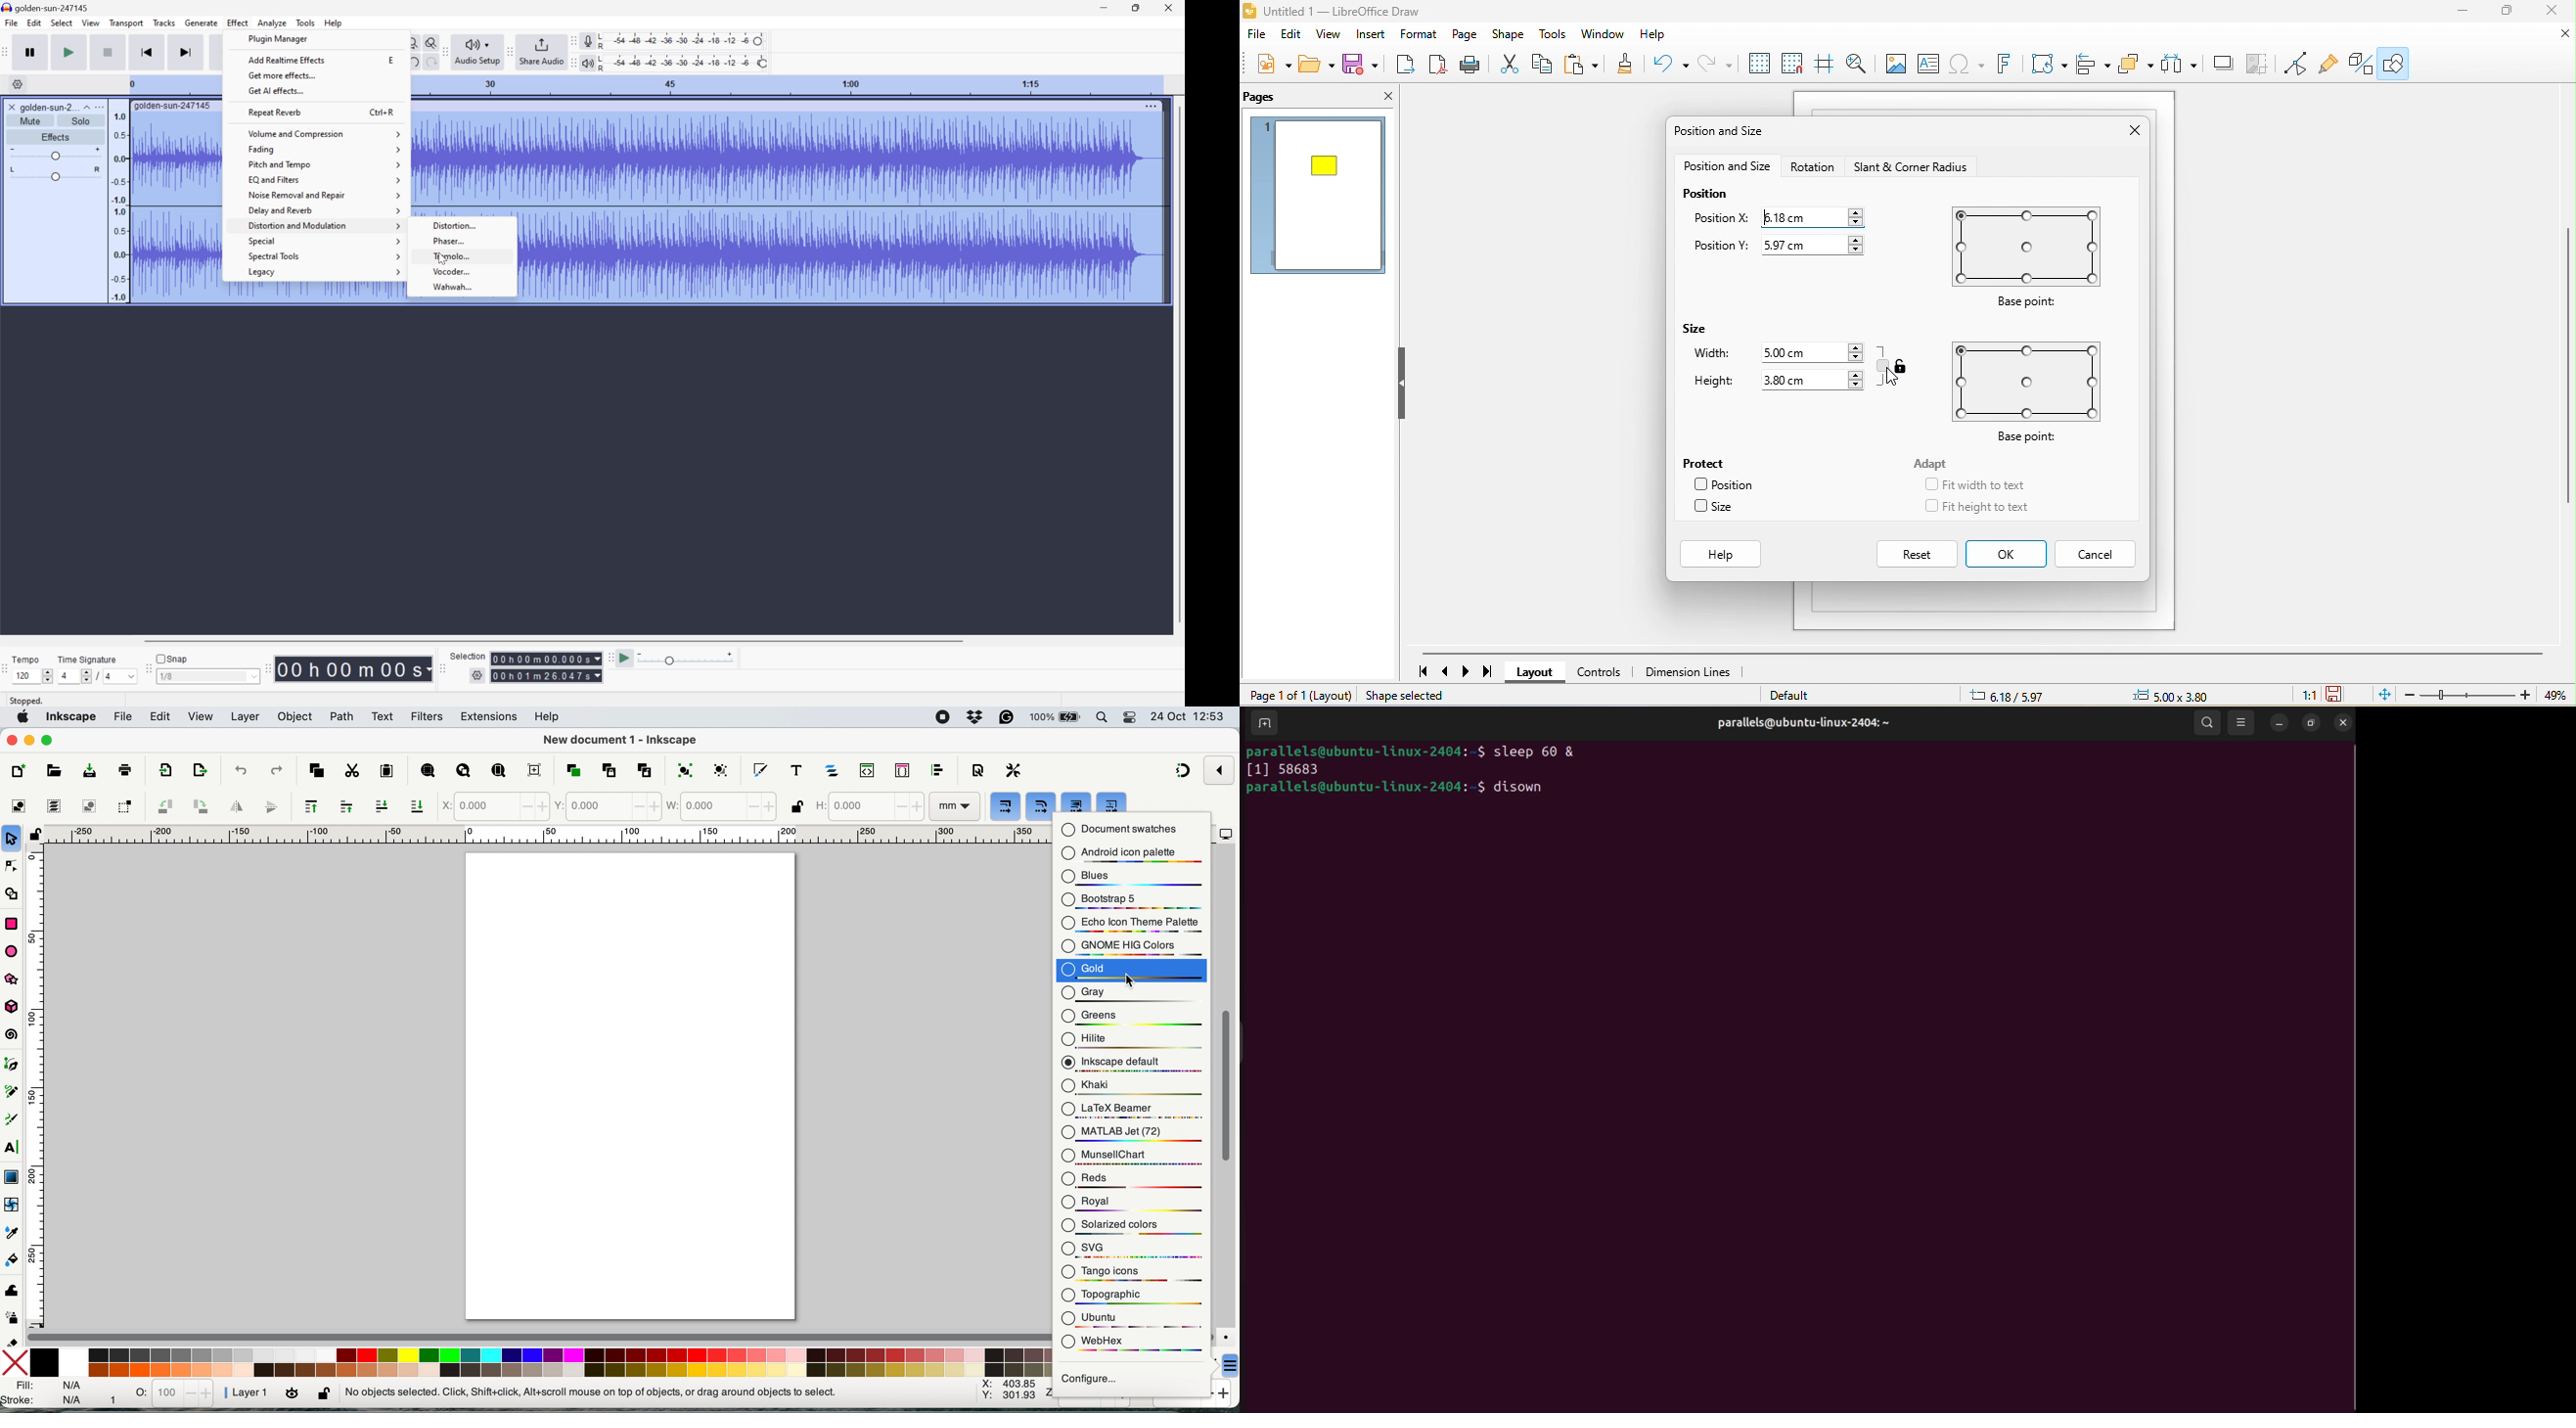 The width and height of the screenshot is (2576, 1428). Describe the element at coordinates (305, 21) in the screenshot. I see `Tools` at that location.